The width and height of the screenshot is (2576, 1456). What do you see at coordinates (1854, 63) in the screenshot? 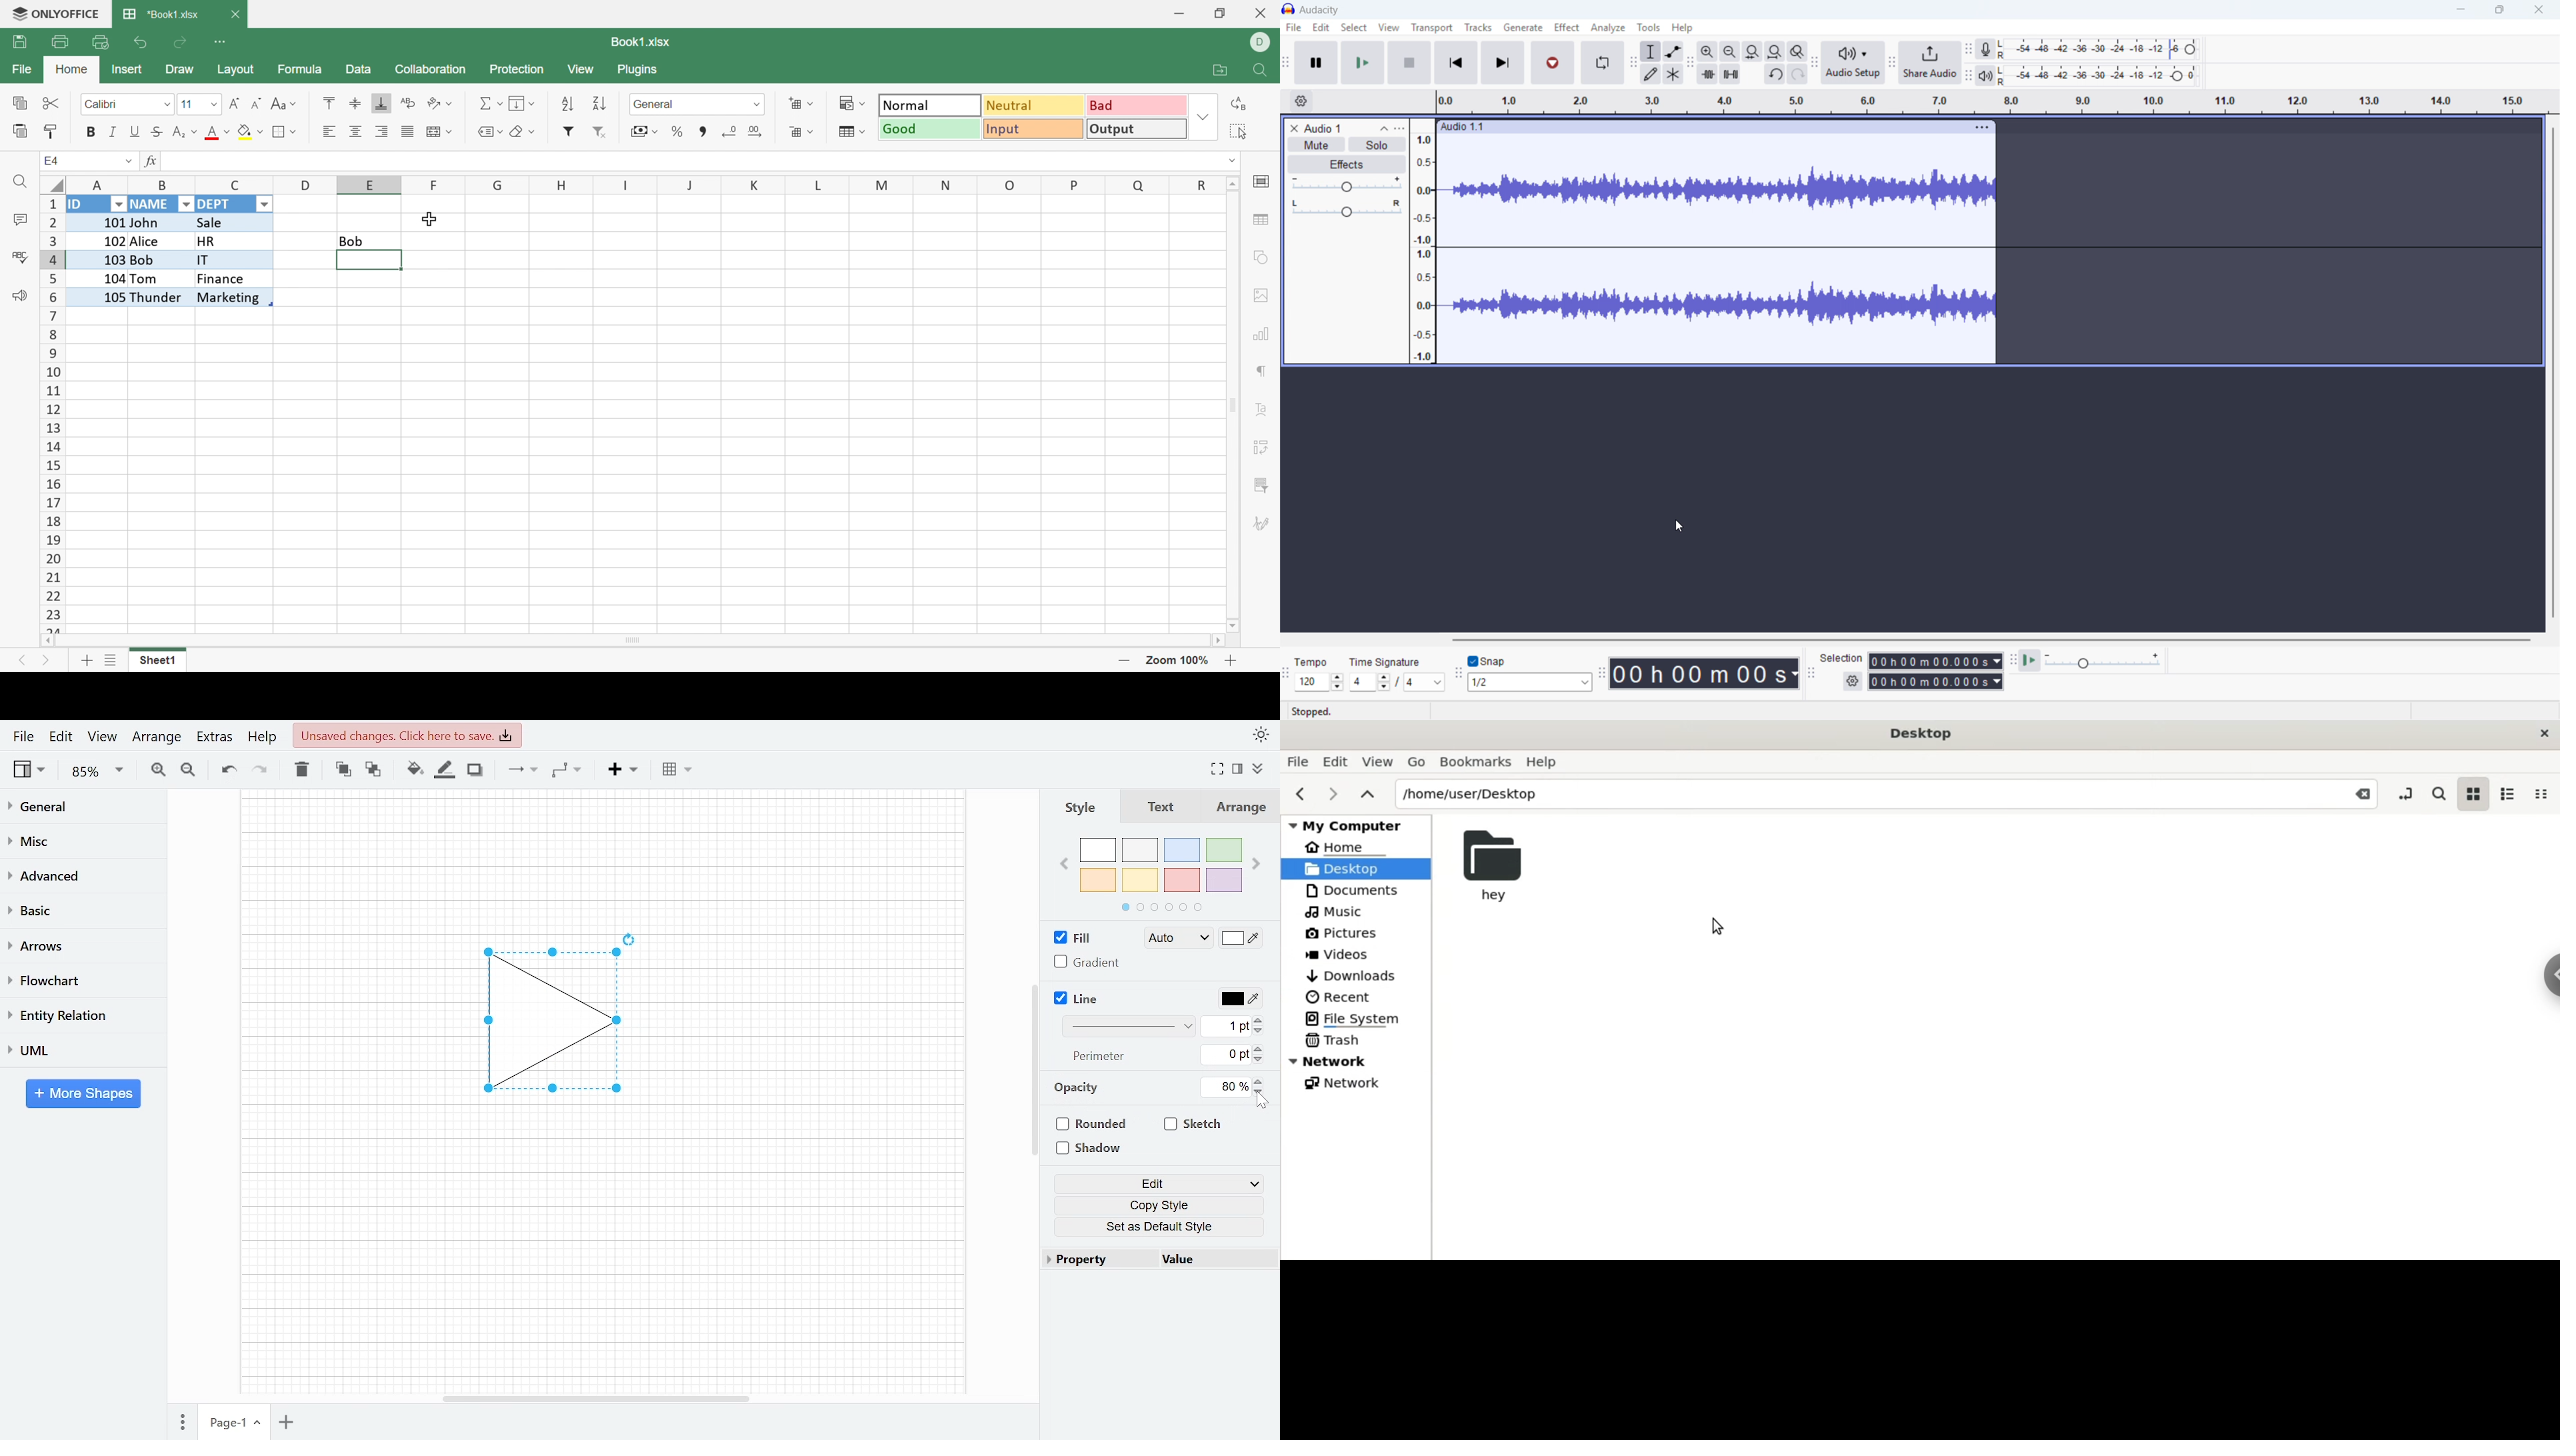
I see `Audio setup ` at bounding box center [1854, 63].